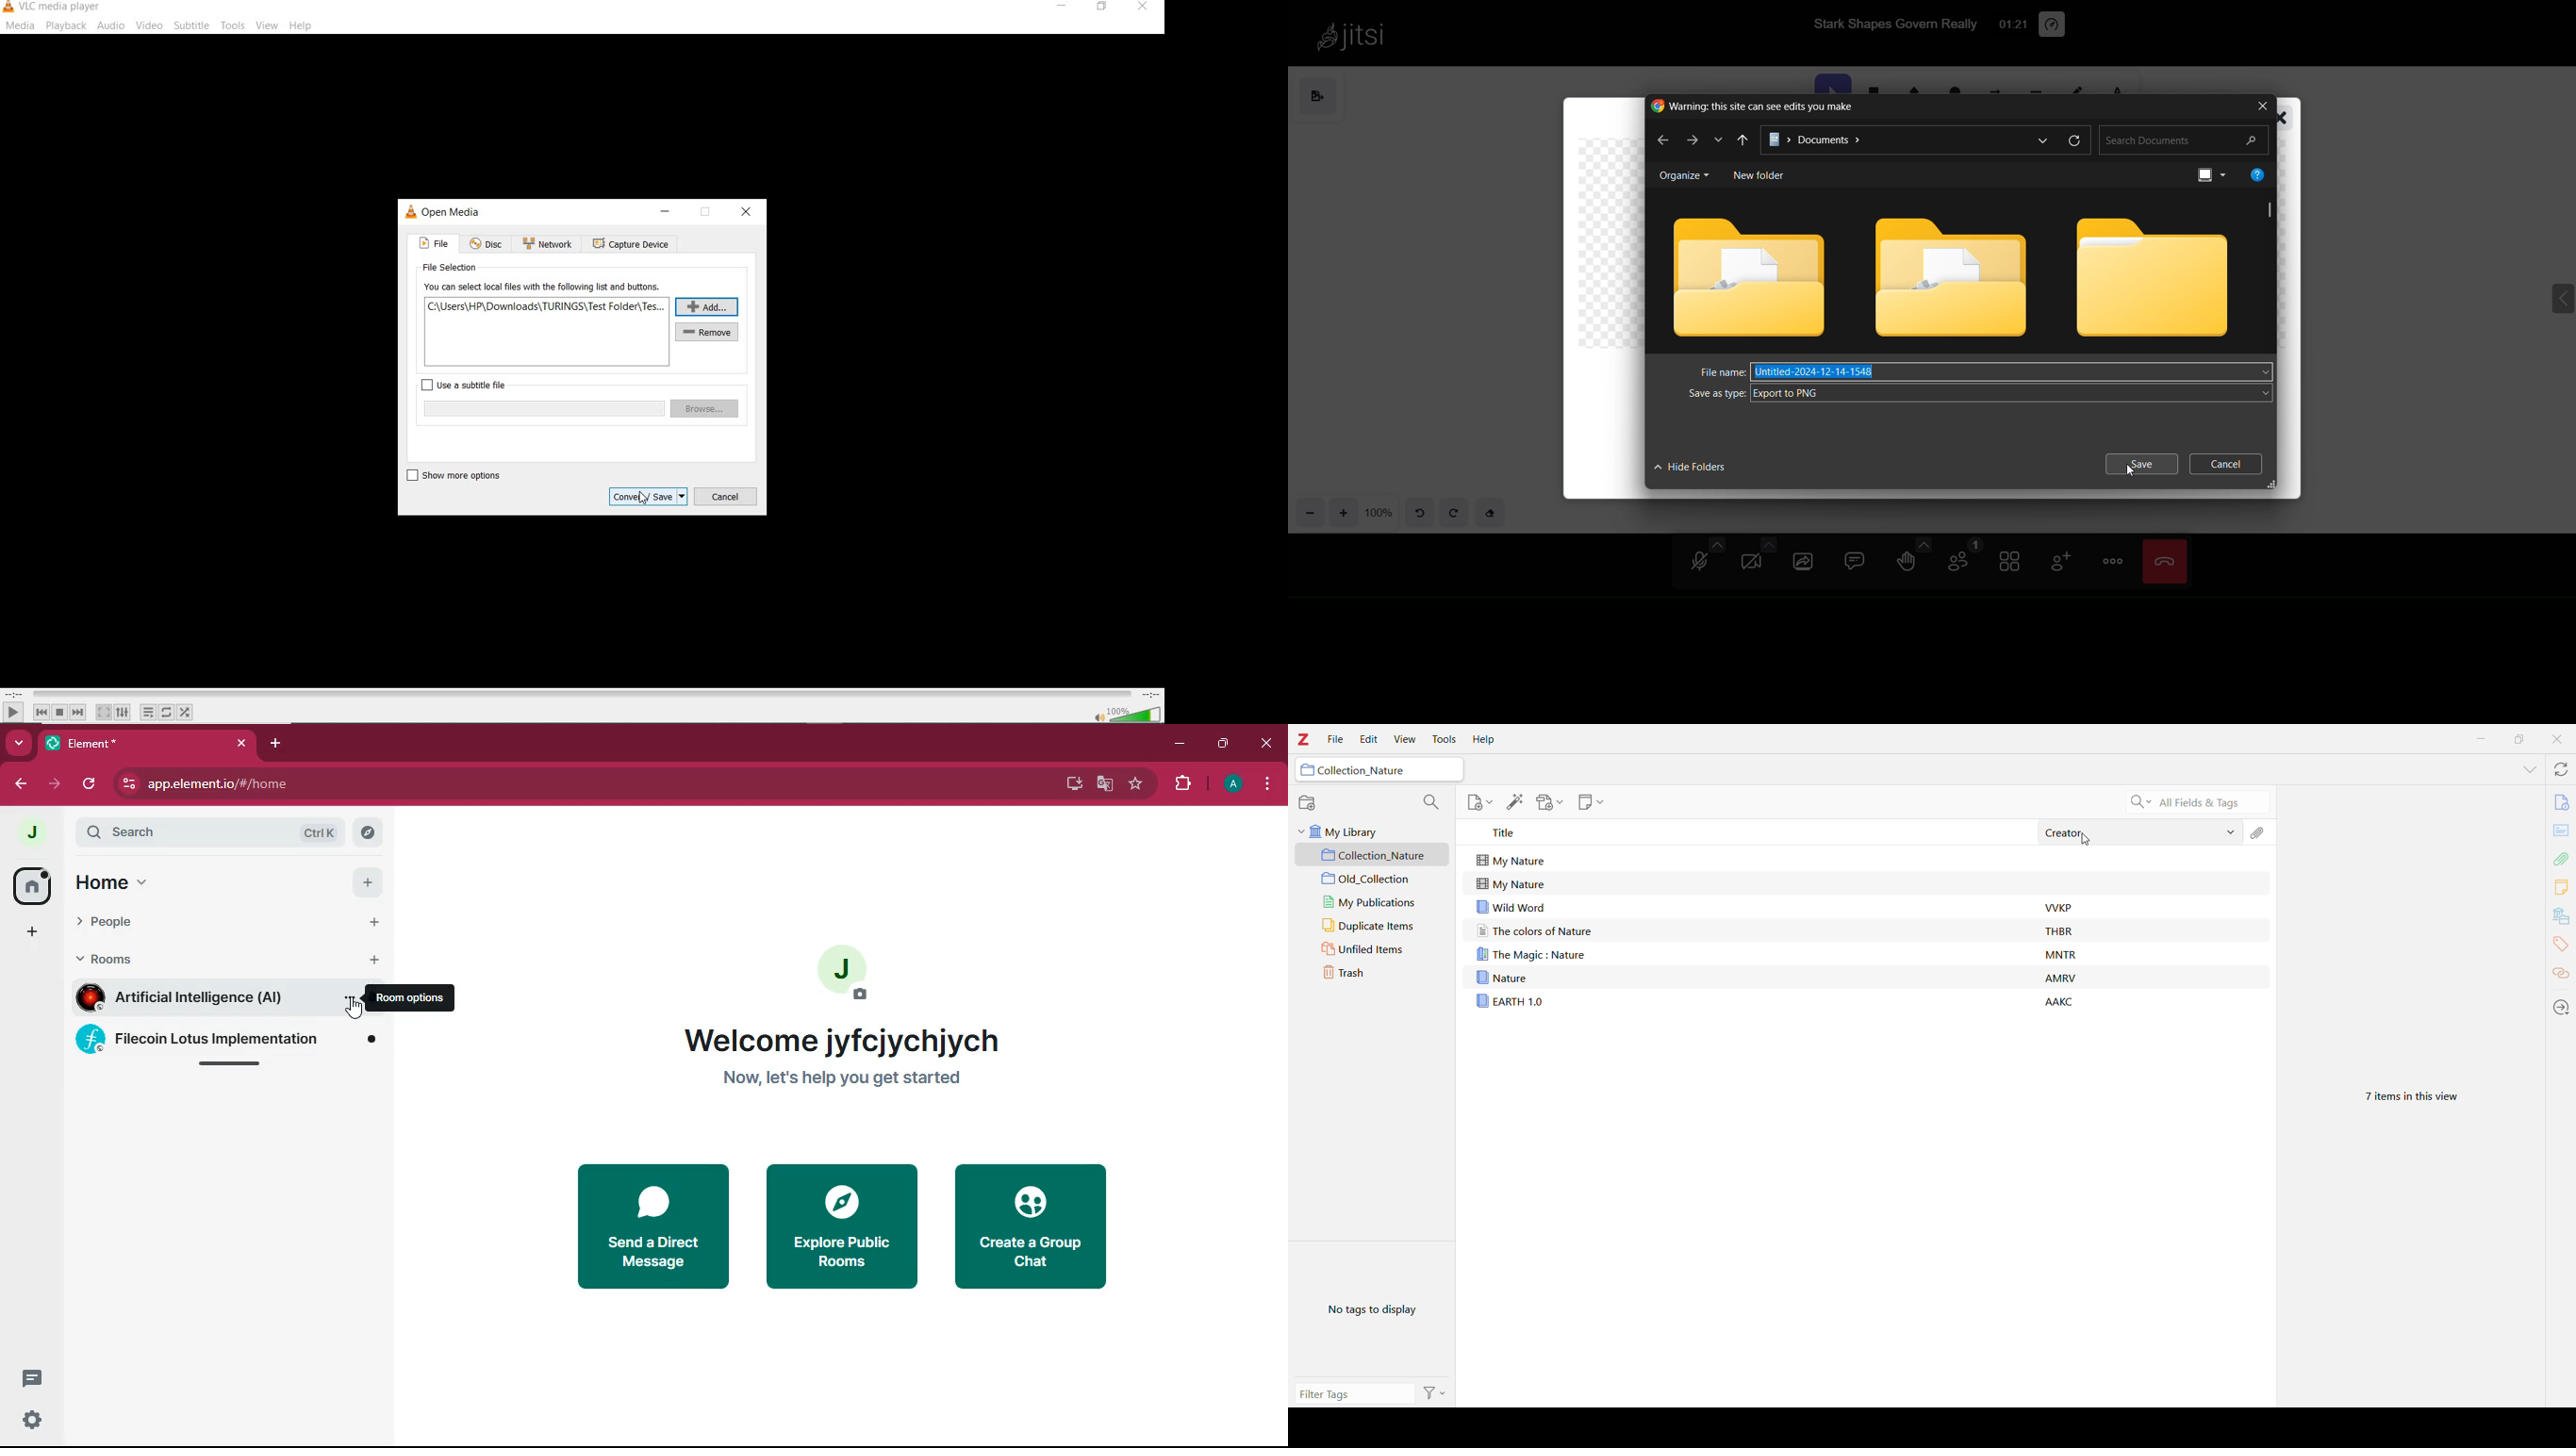 The width and height of the screenshot is (2576, 1456). Describe the element at coordinates (1856, 561) in the screenshot. I see `chat` at that location.